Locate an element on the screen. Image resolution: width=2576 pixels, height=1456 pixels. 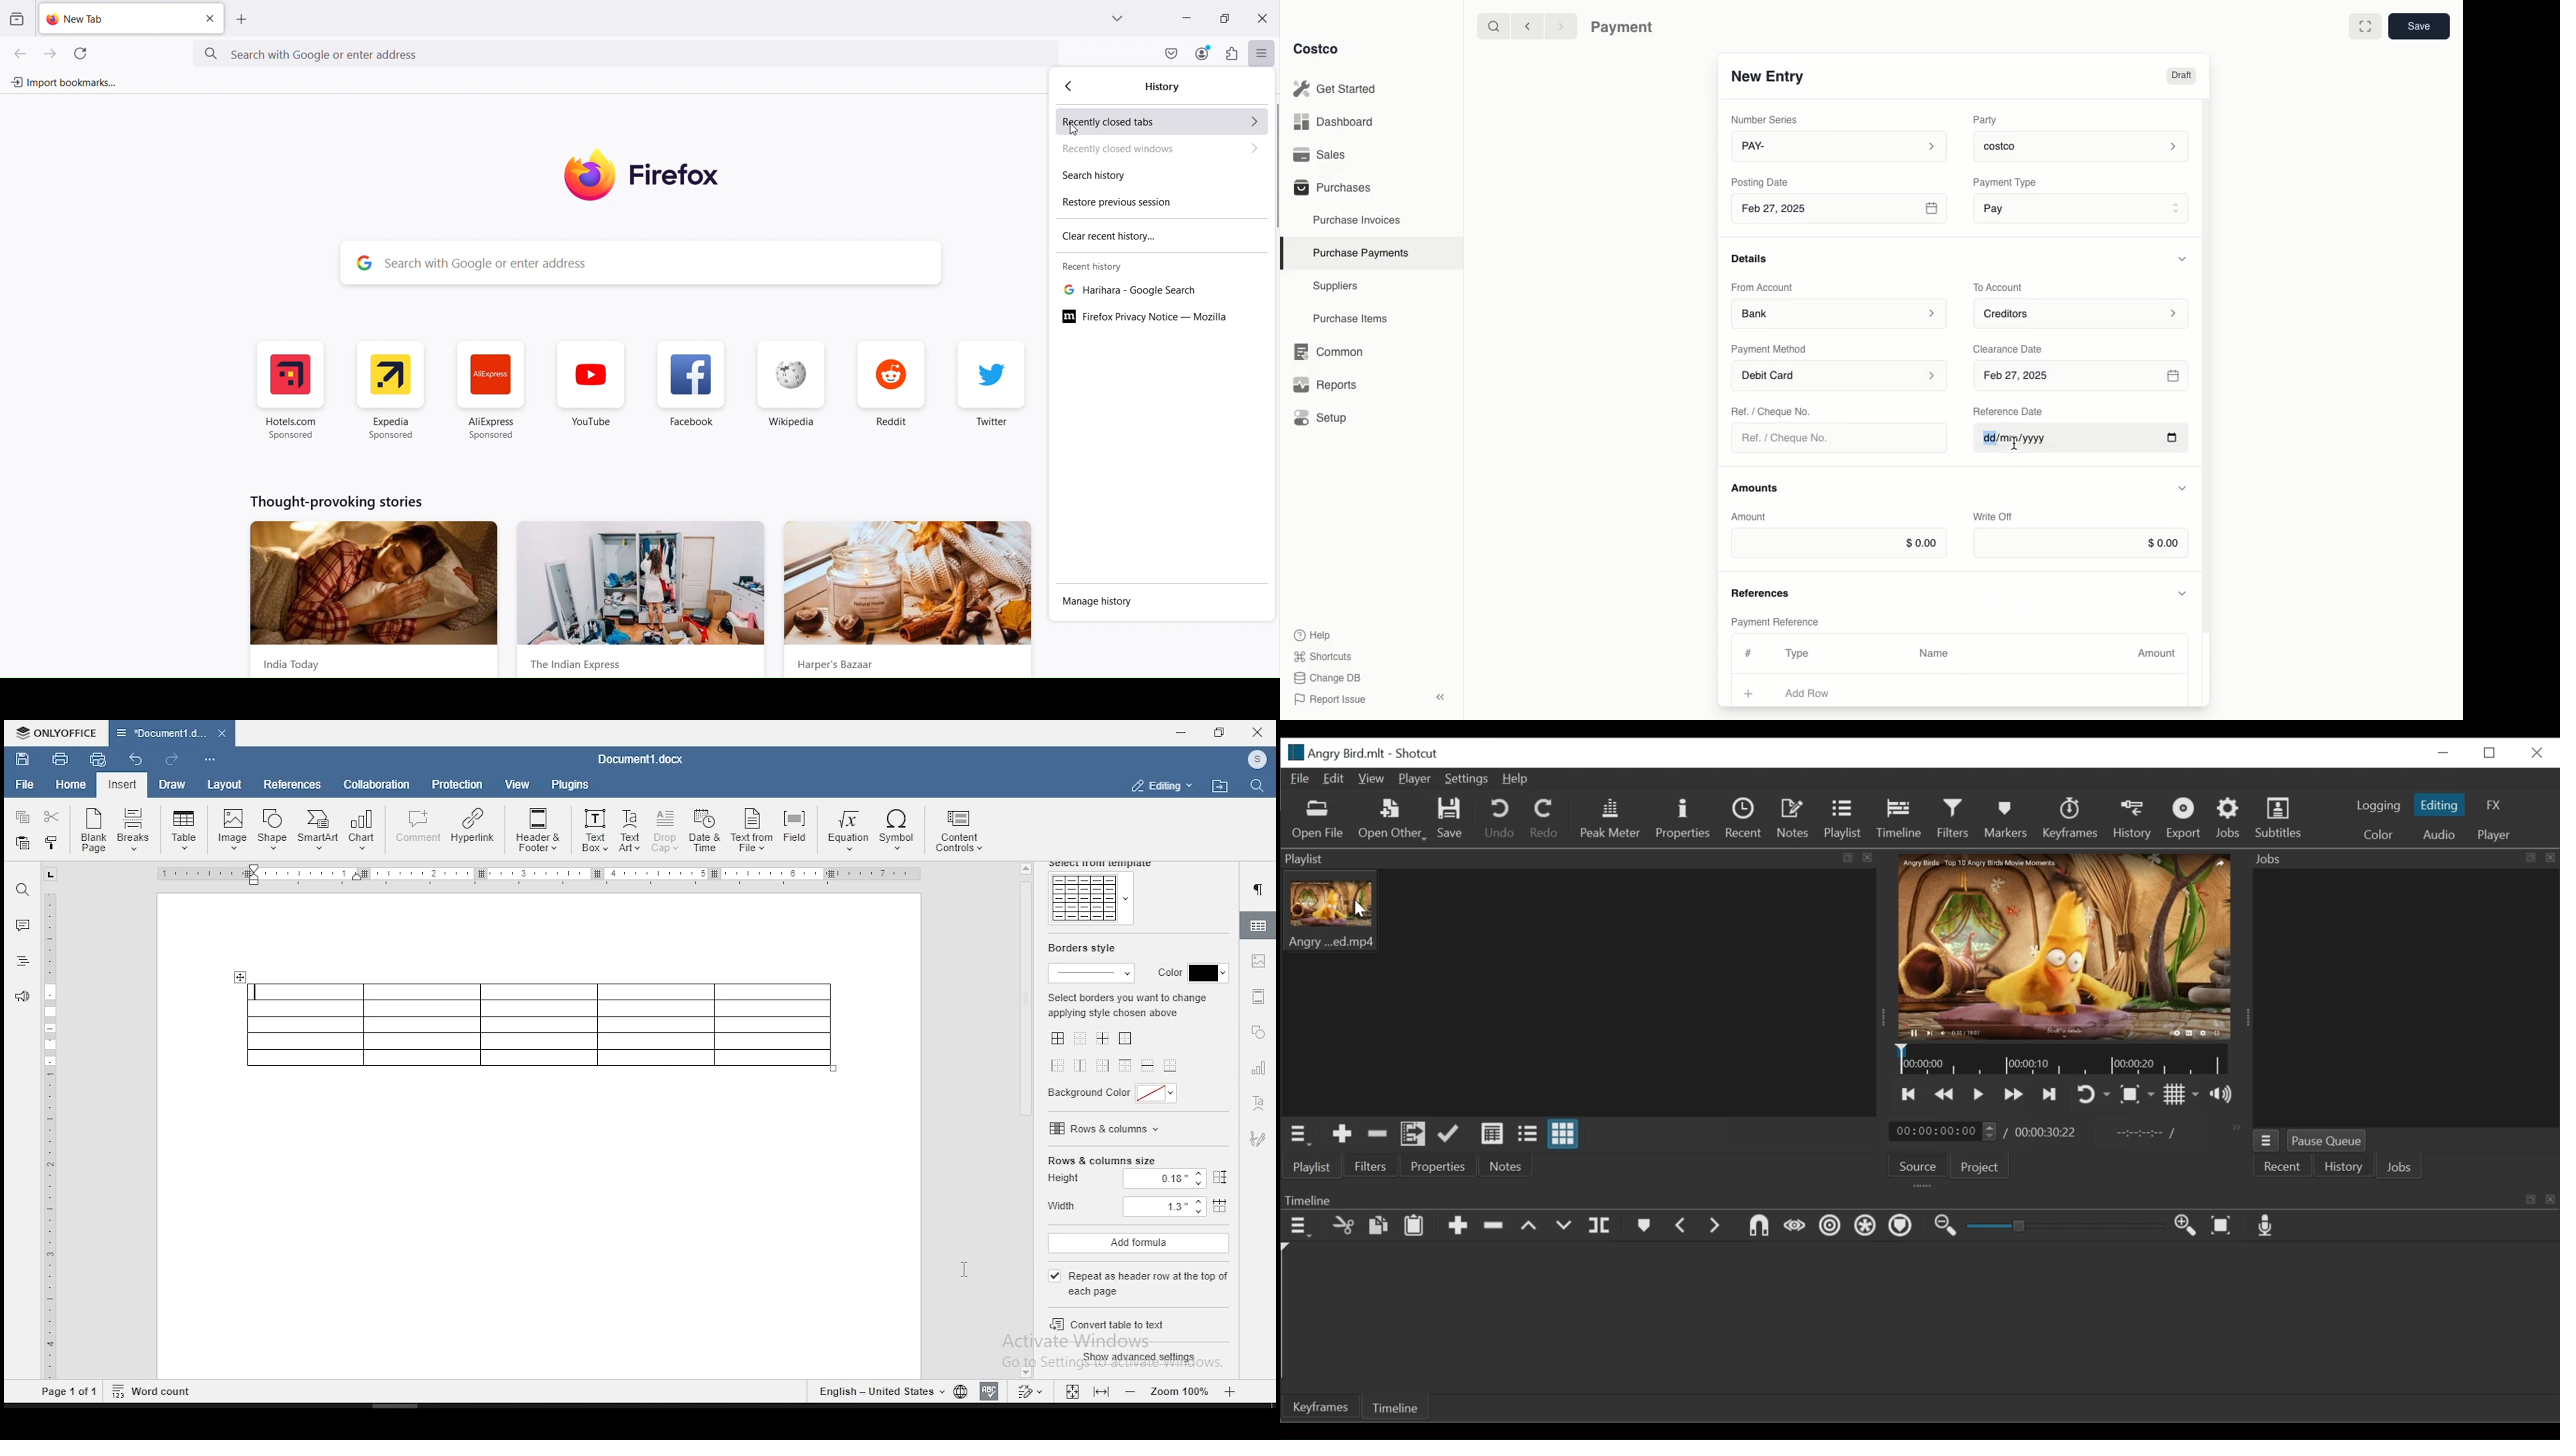
file is located at coordinates (27, 786).